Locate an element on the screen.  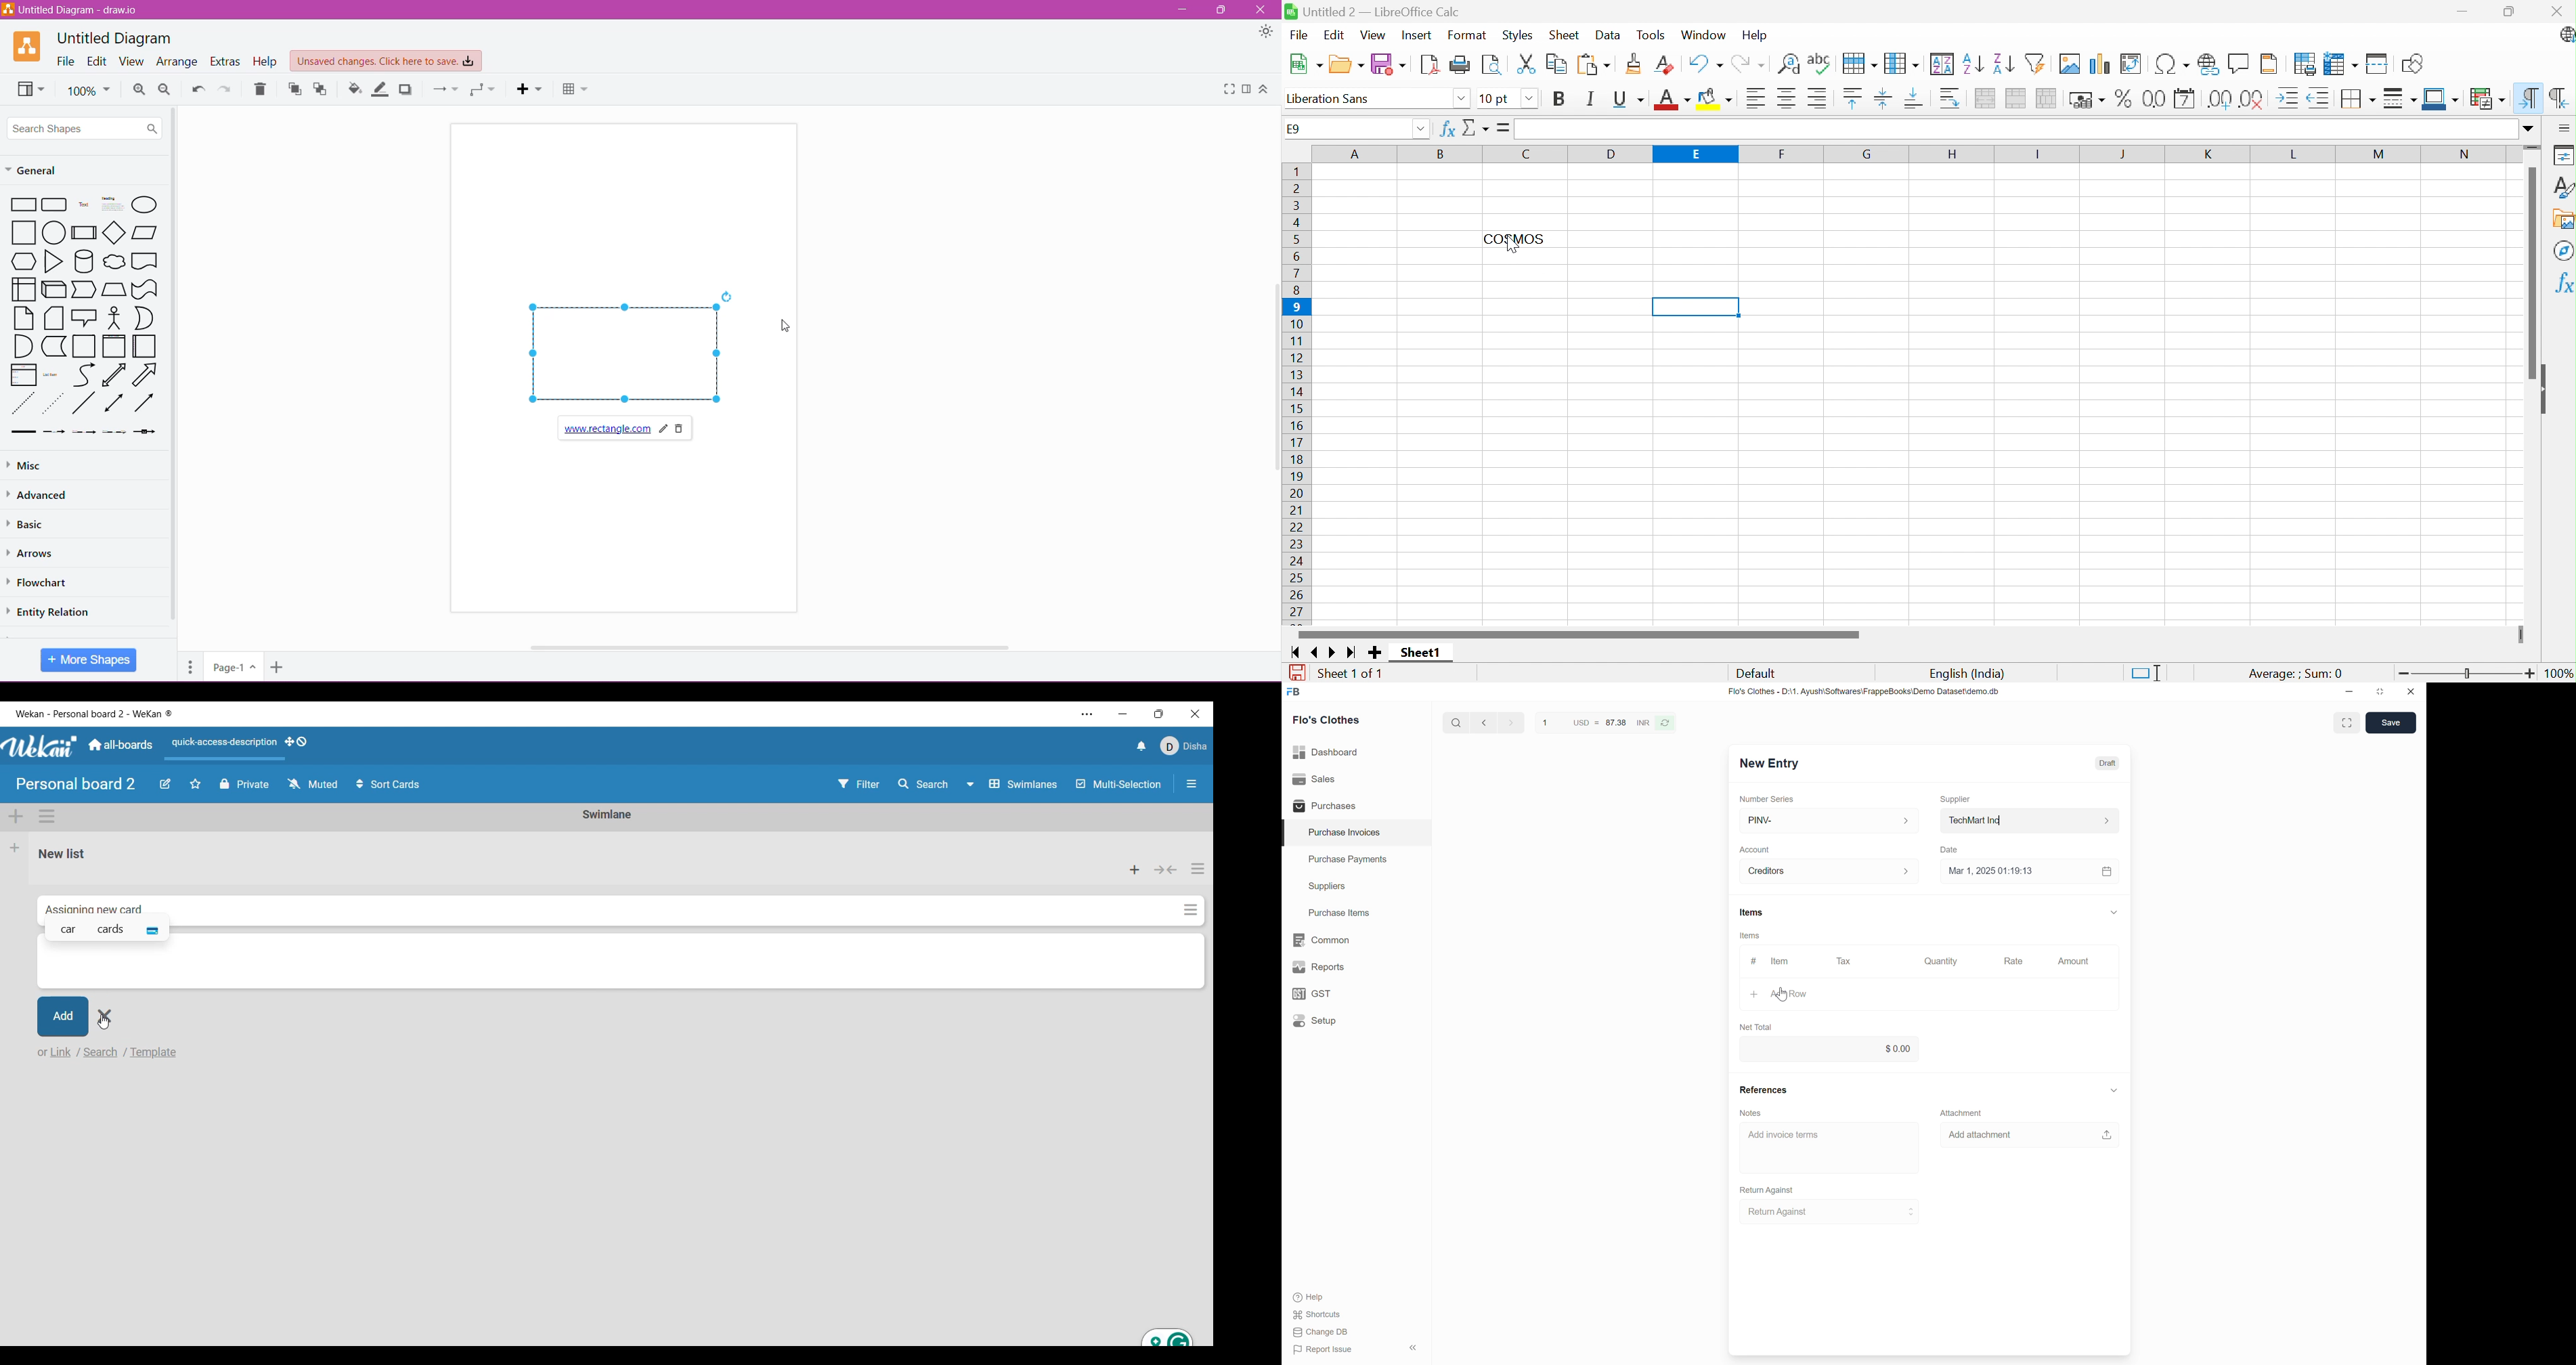
Date is located at coordinates (1951, 847).